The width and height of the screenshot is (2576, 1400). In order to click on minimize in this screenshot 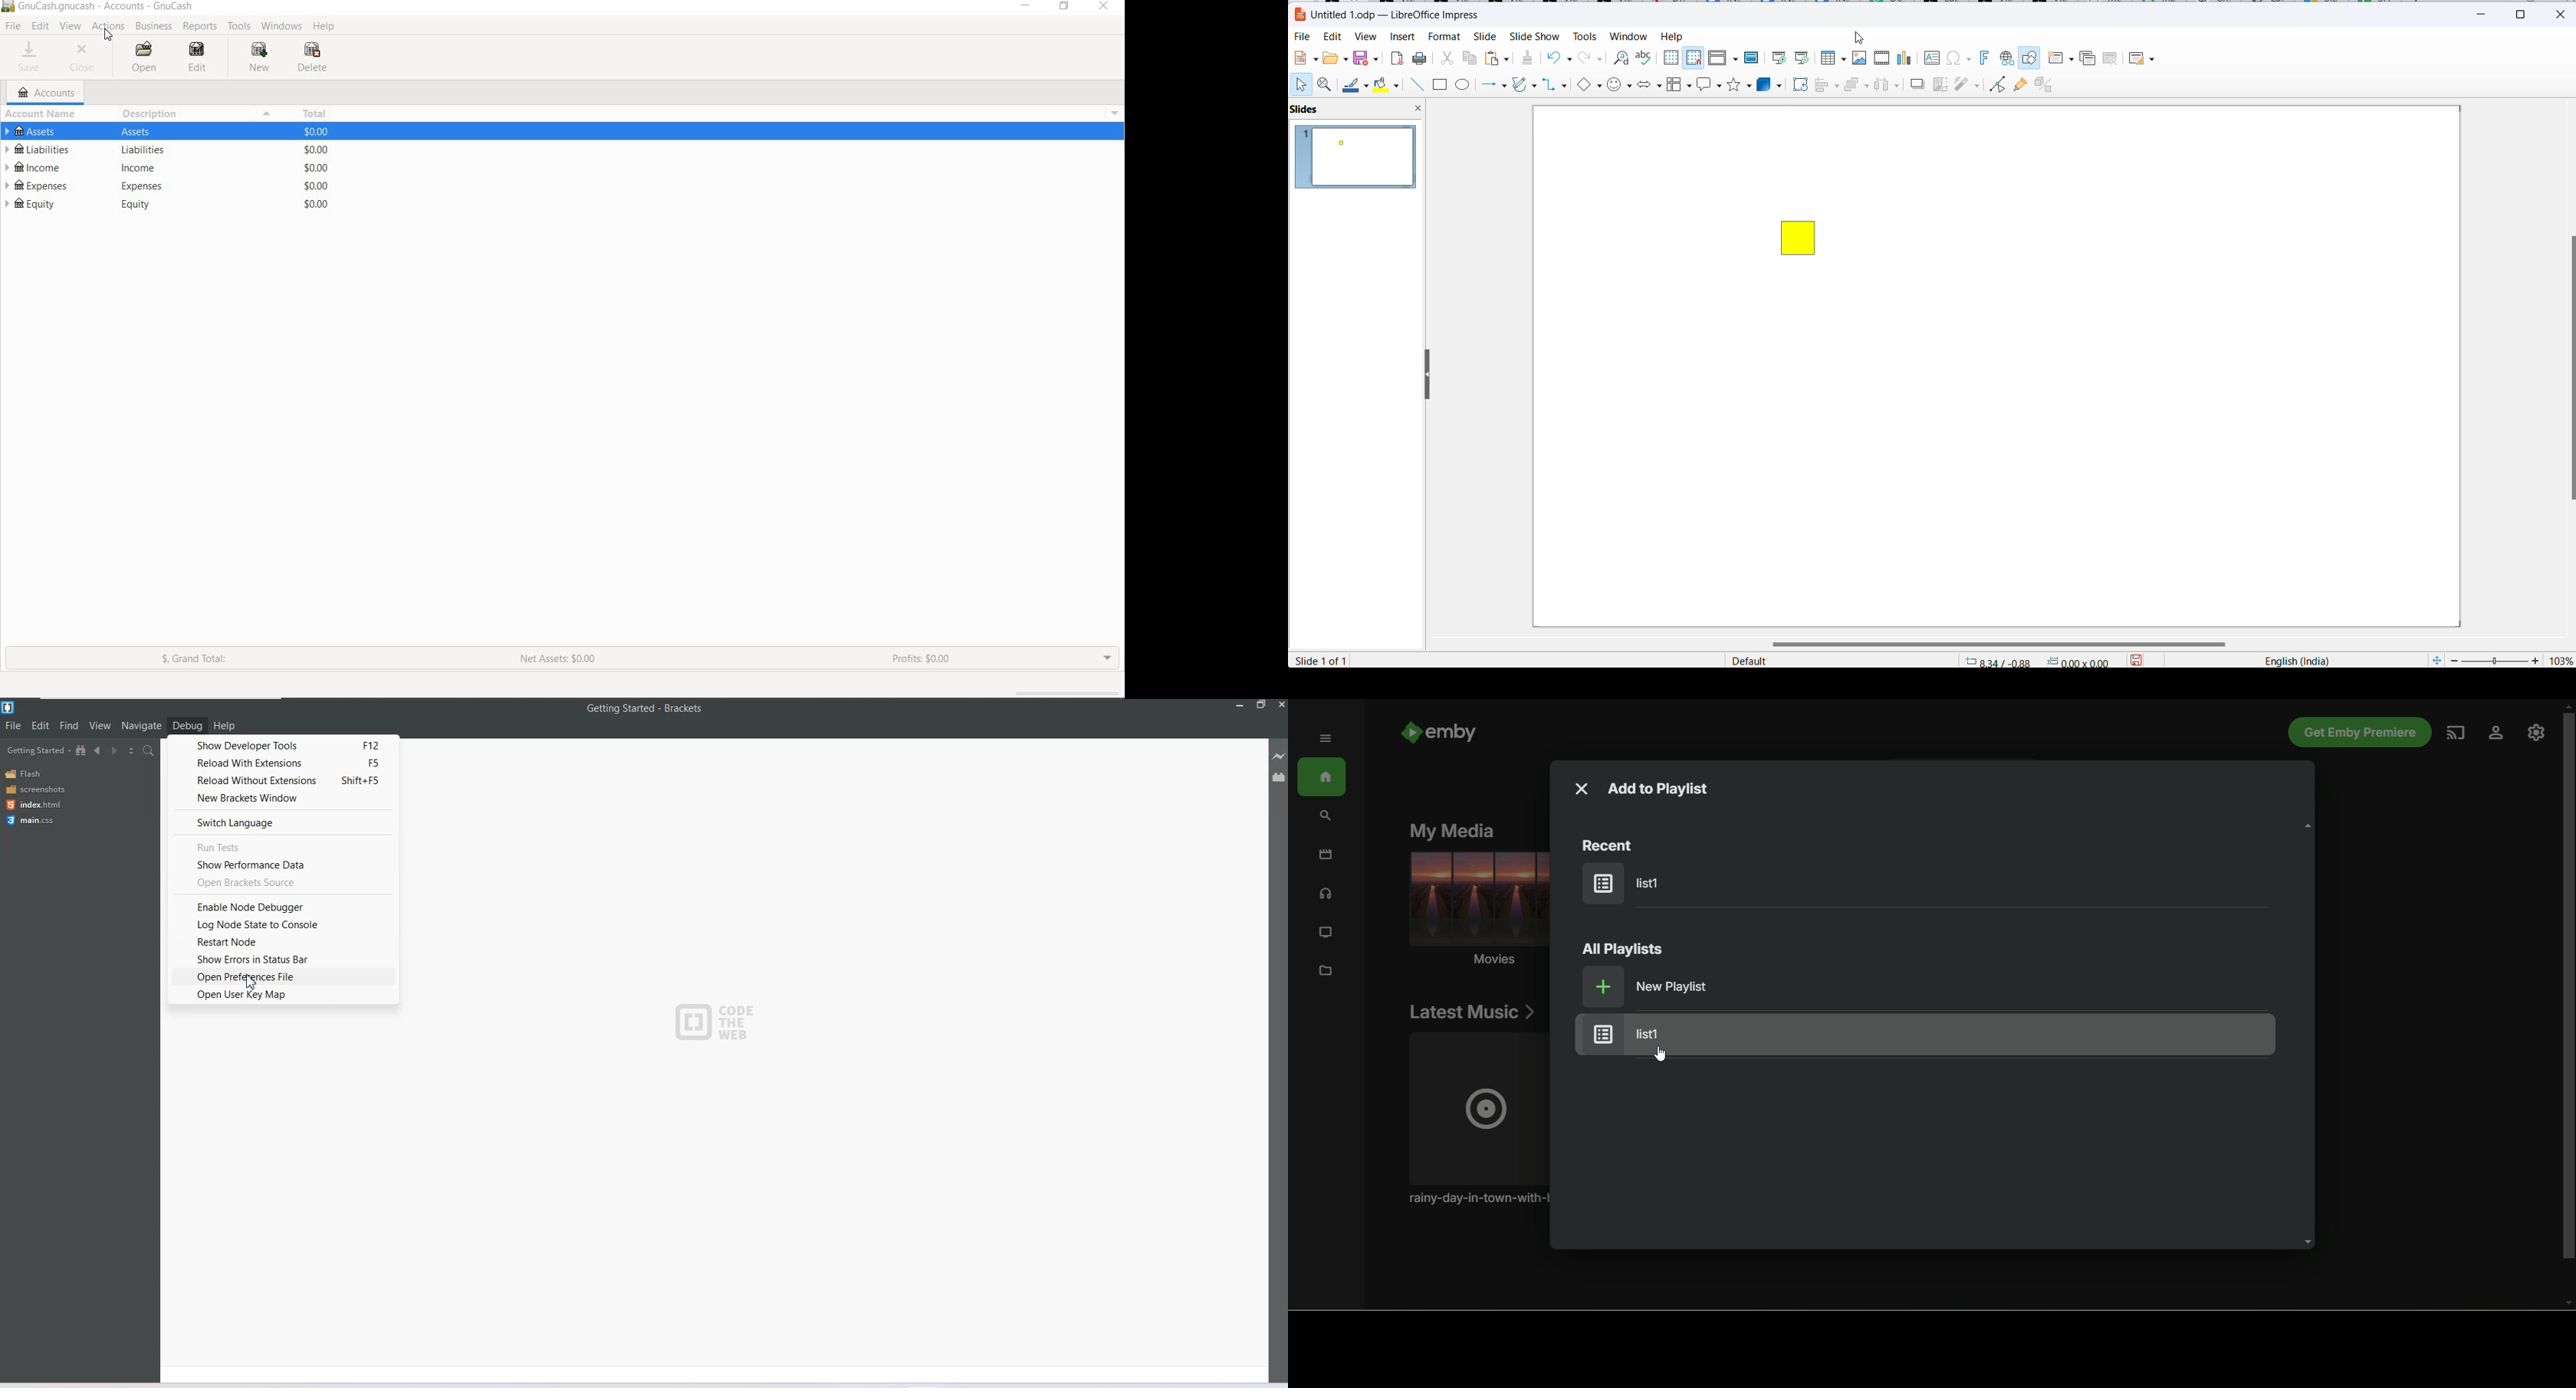, I will do `click(2485, 12)`.